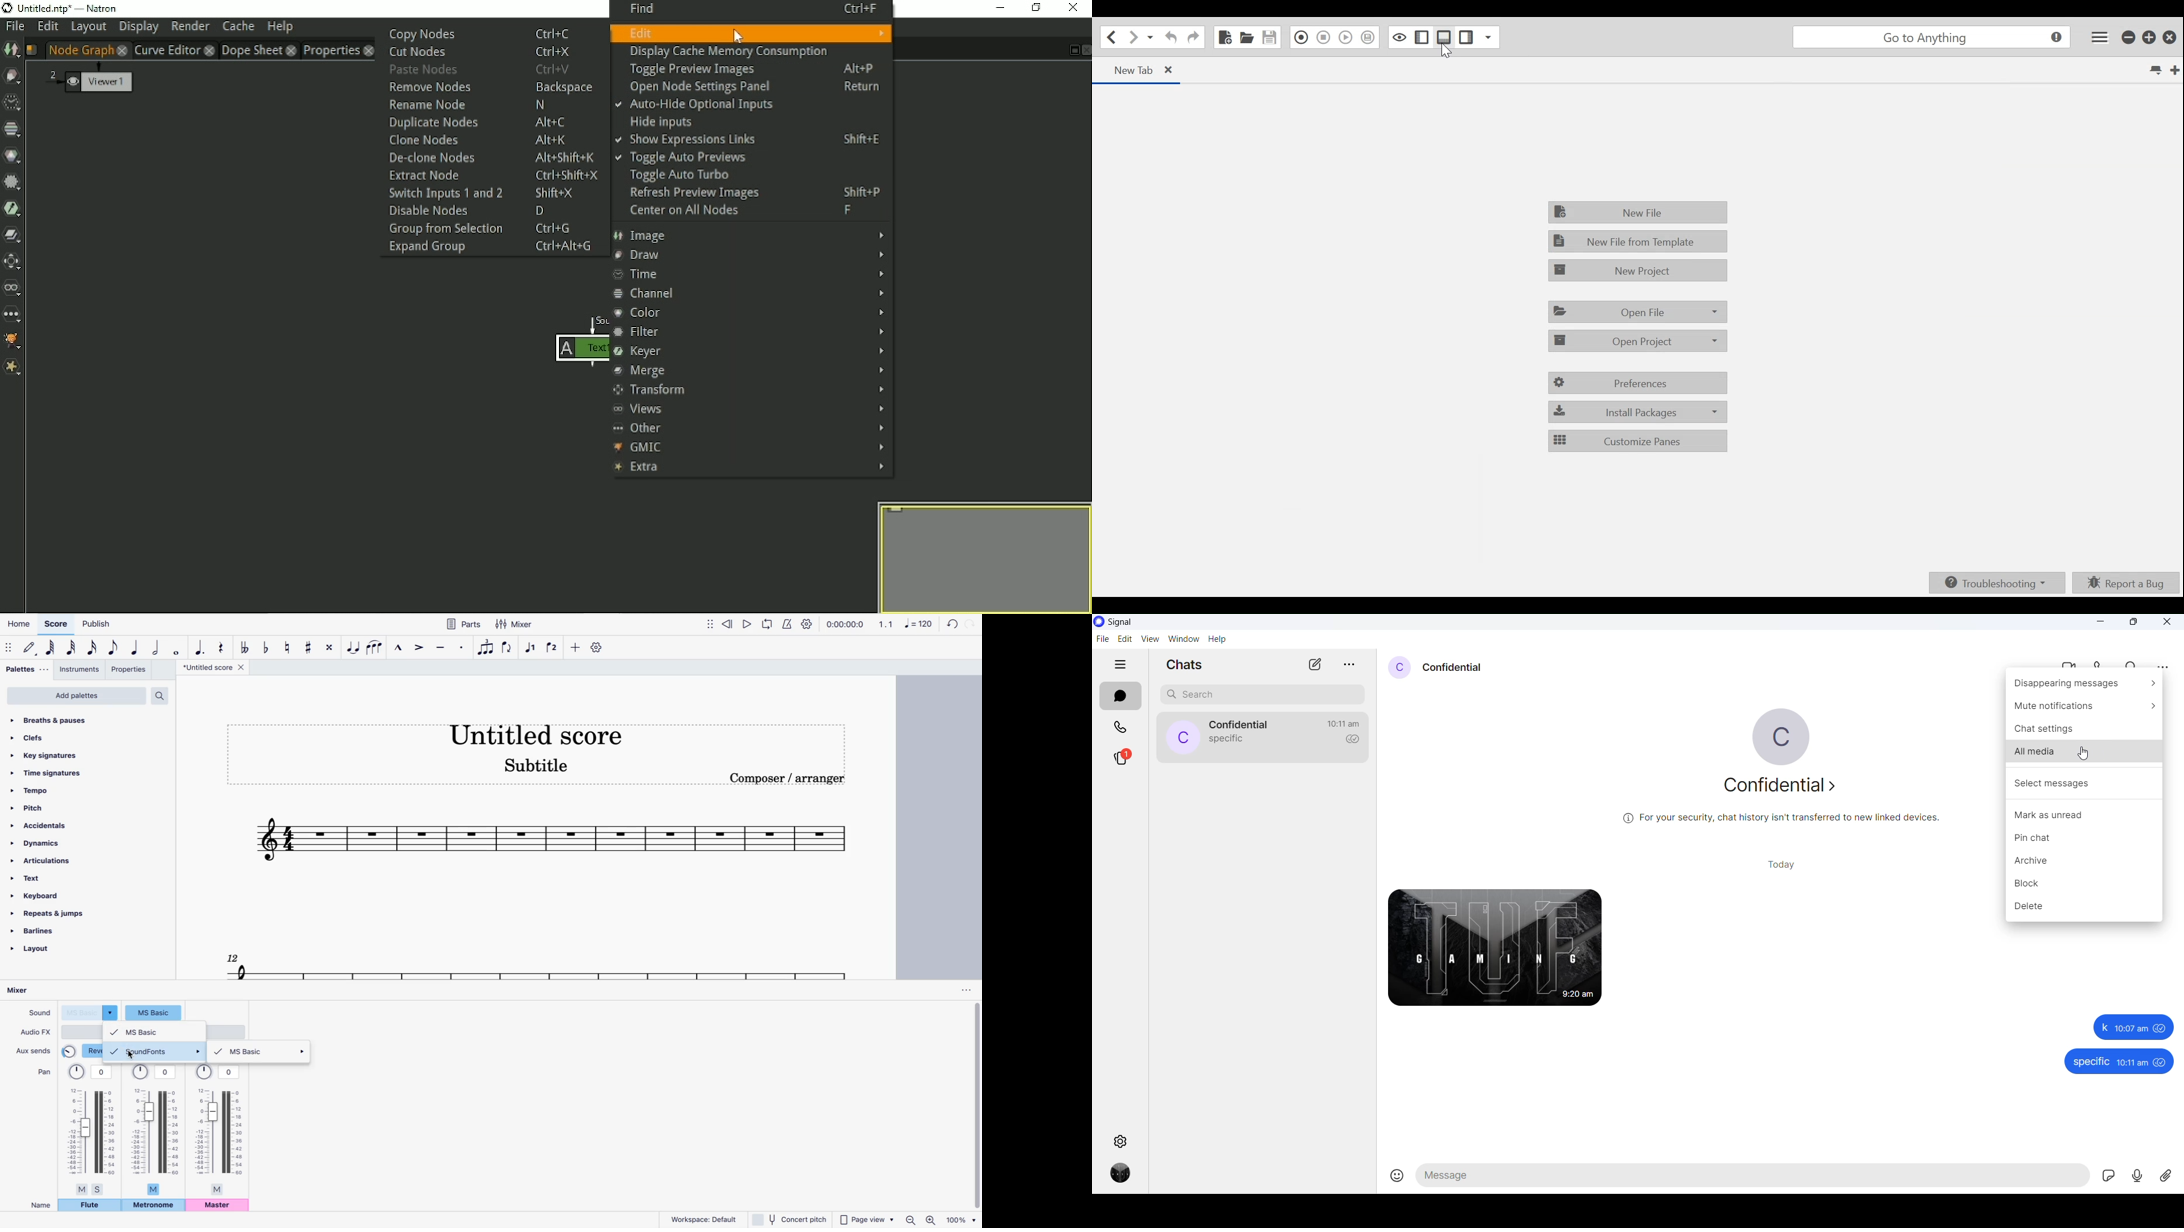 Image resolution: width=2184 pixels, height=1232 pixels. I want to click on tuplet, so click(487, 650).